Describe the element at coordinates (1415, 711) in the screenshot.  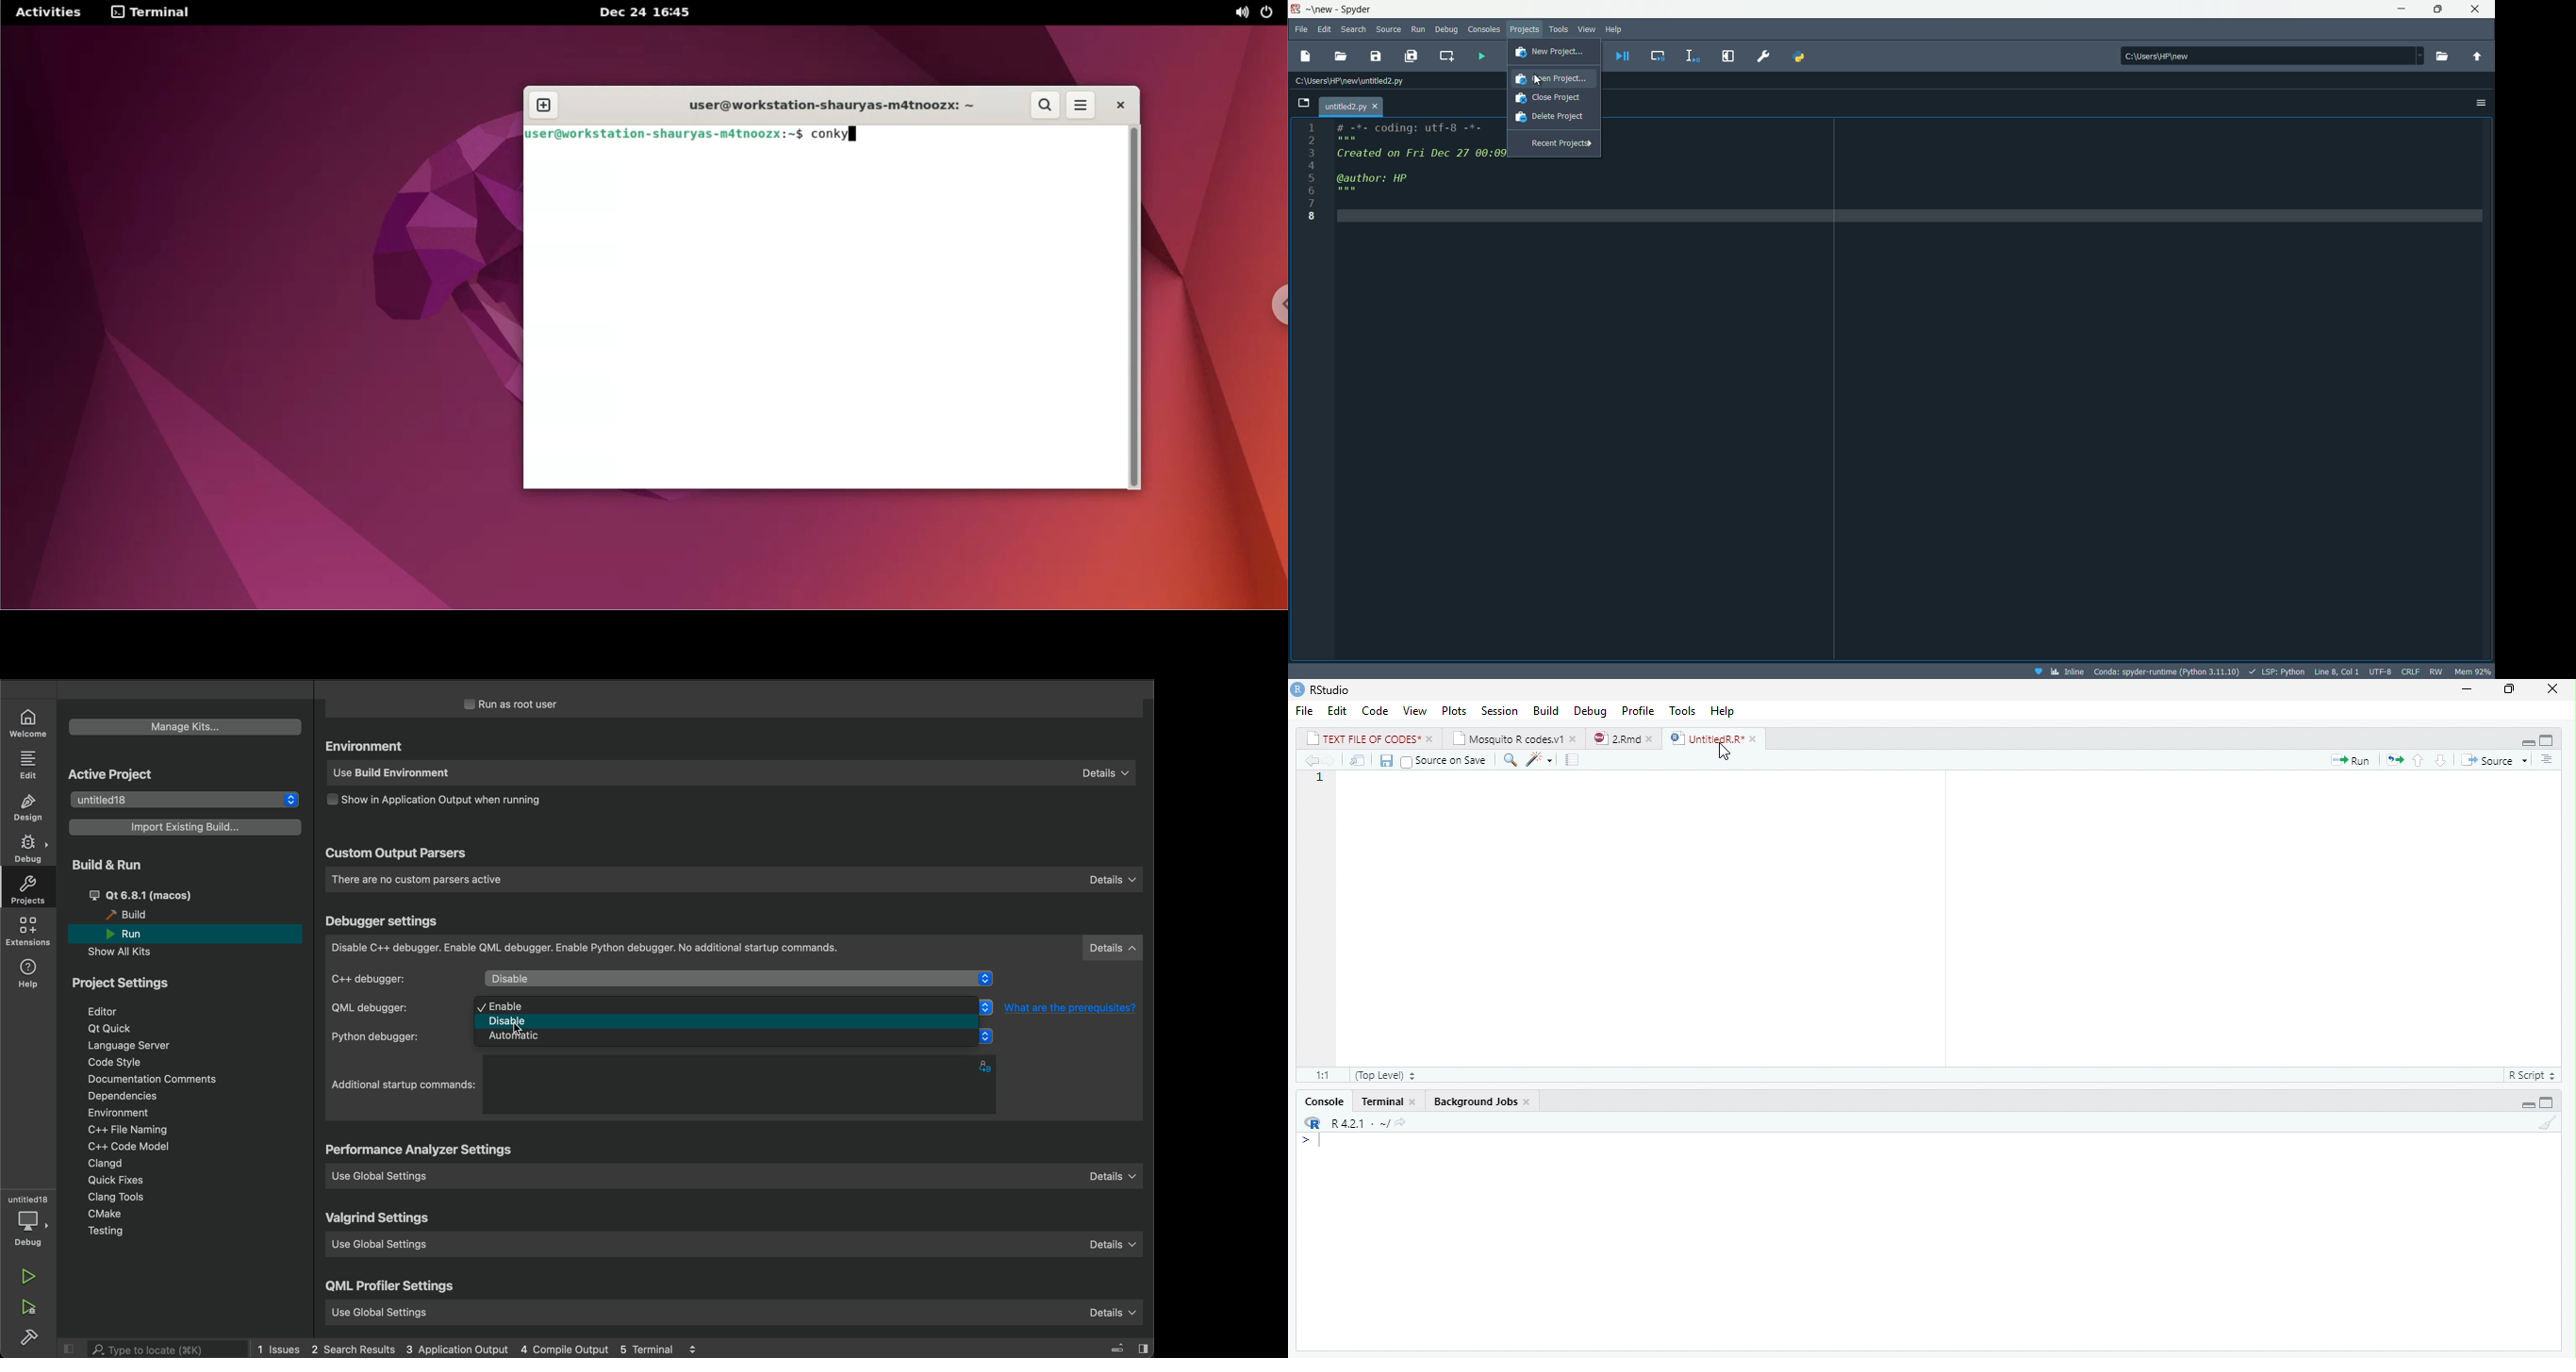
I see `View` at that location.